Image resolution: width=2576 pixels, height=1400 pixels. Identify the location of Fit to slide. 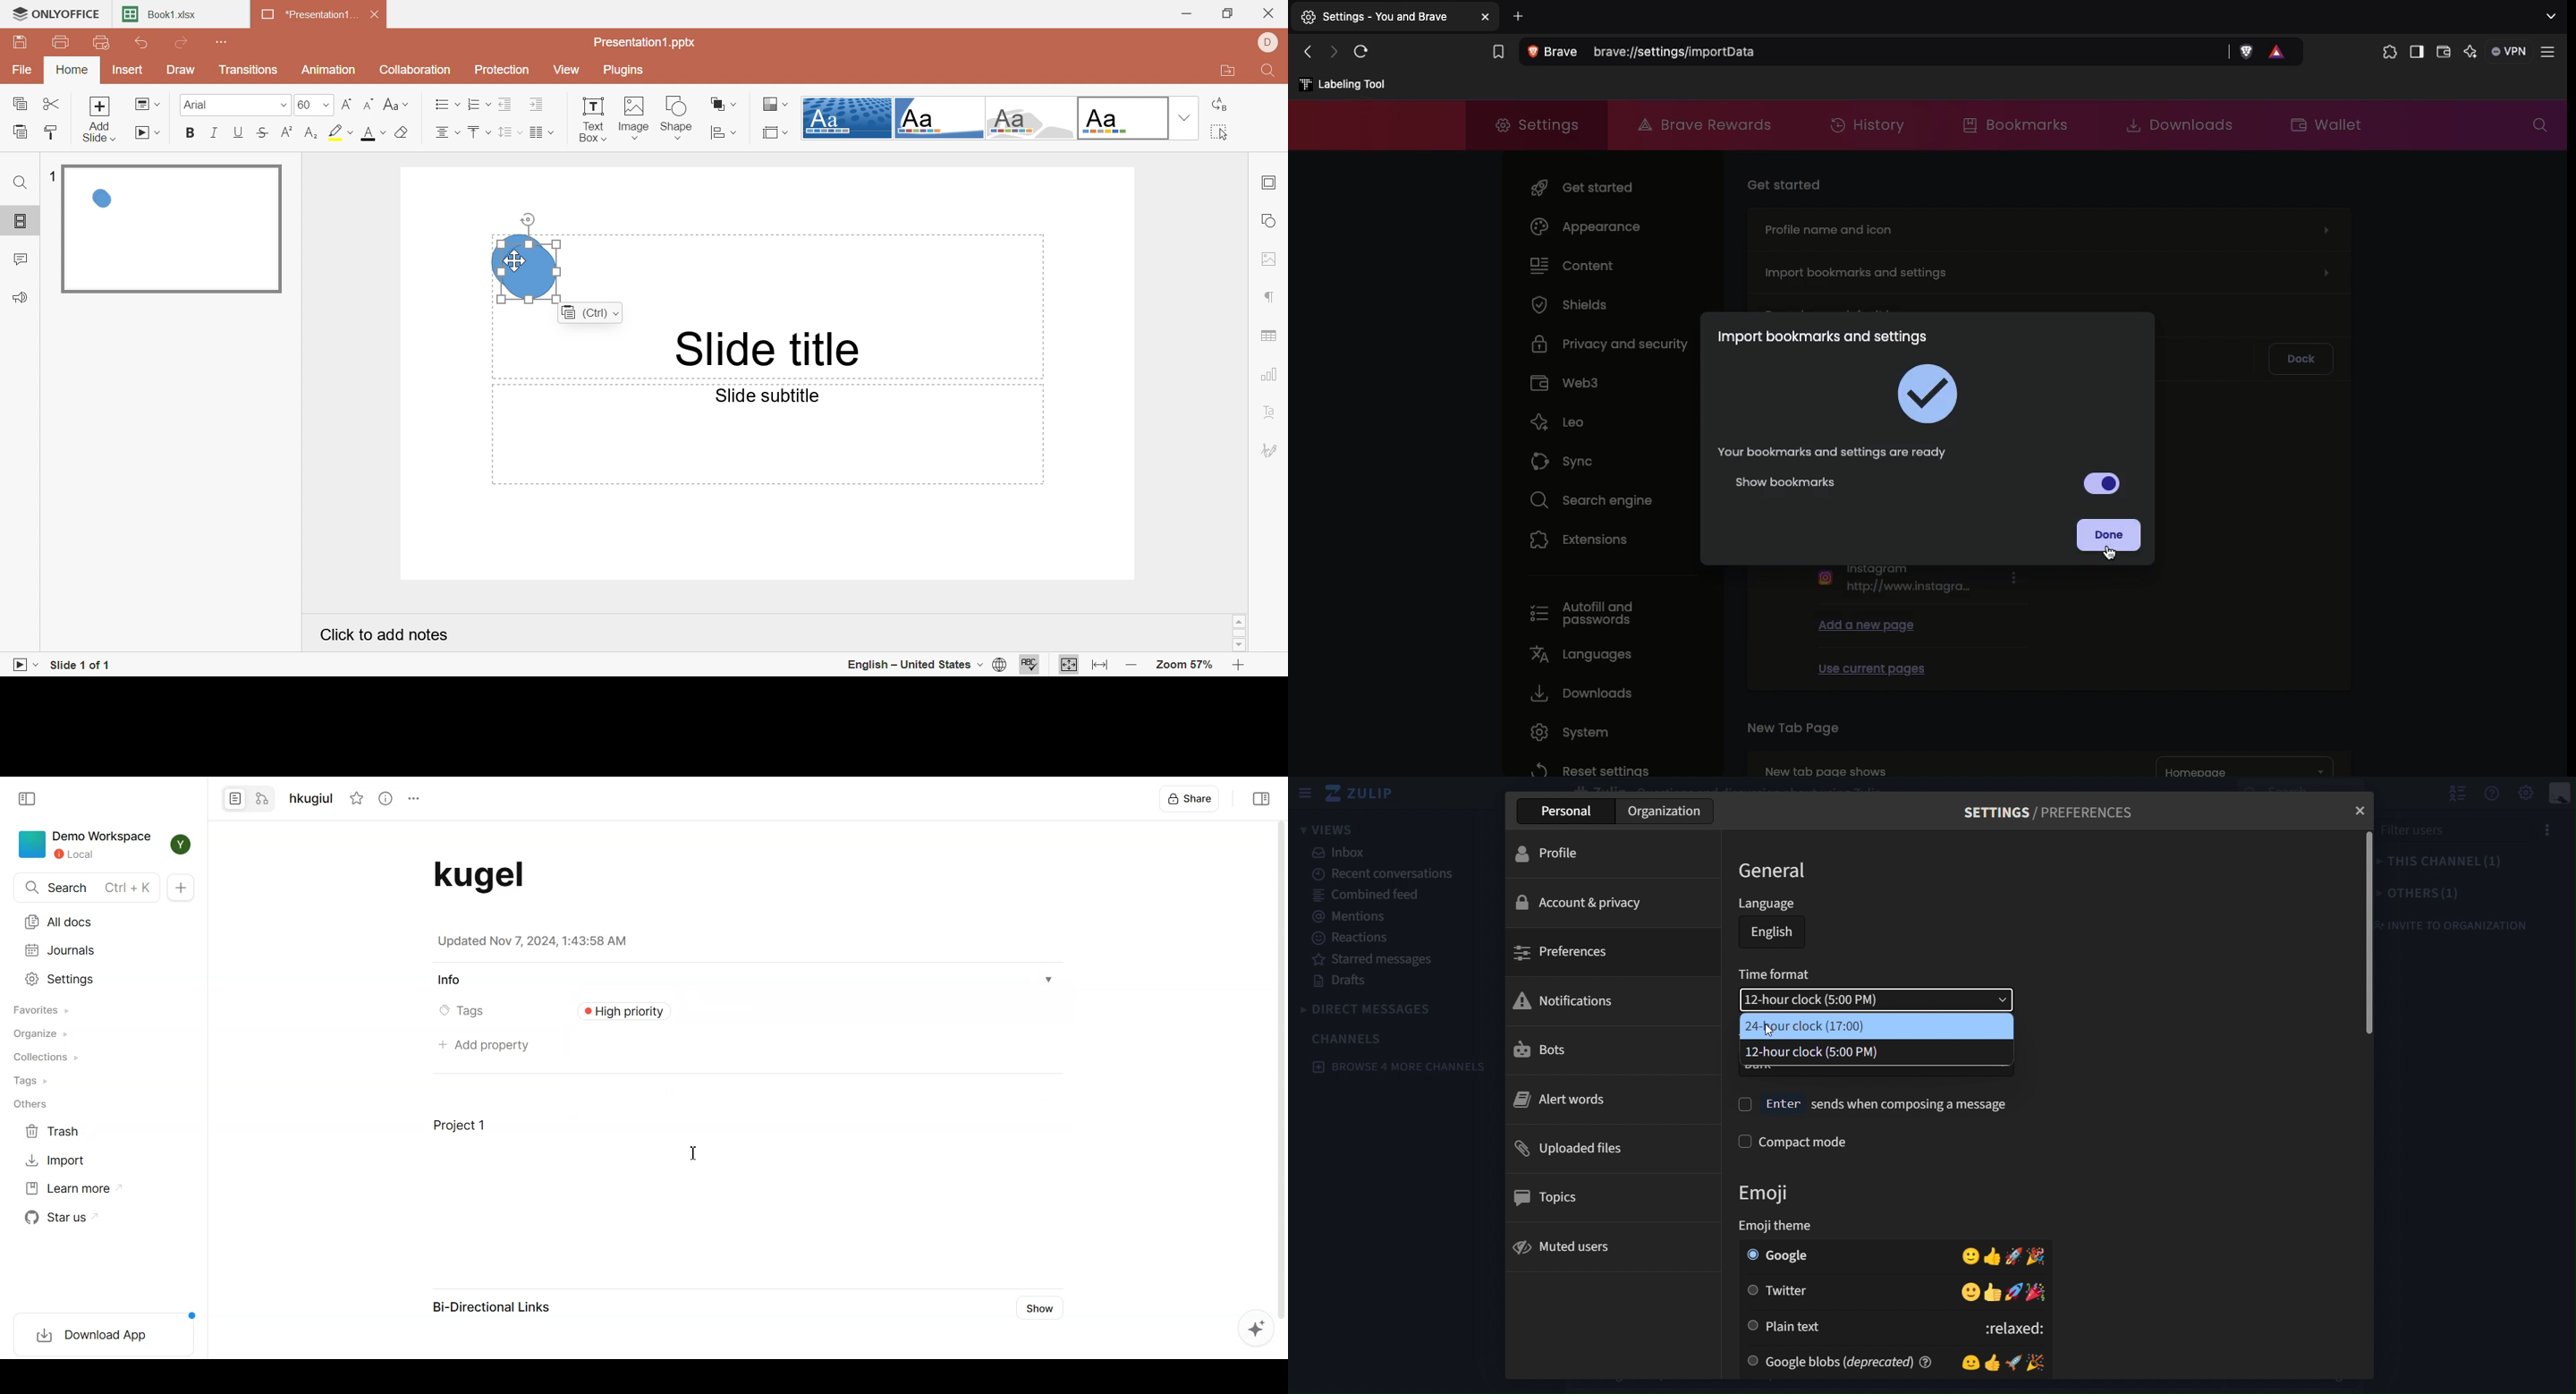
(1069, 664).